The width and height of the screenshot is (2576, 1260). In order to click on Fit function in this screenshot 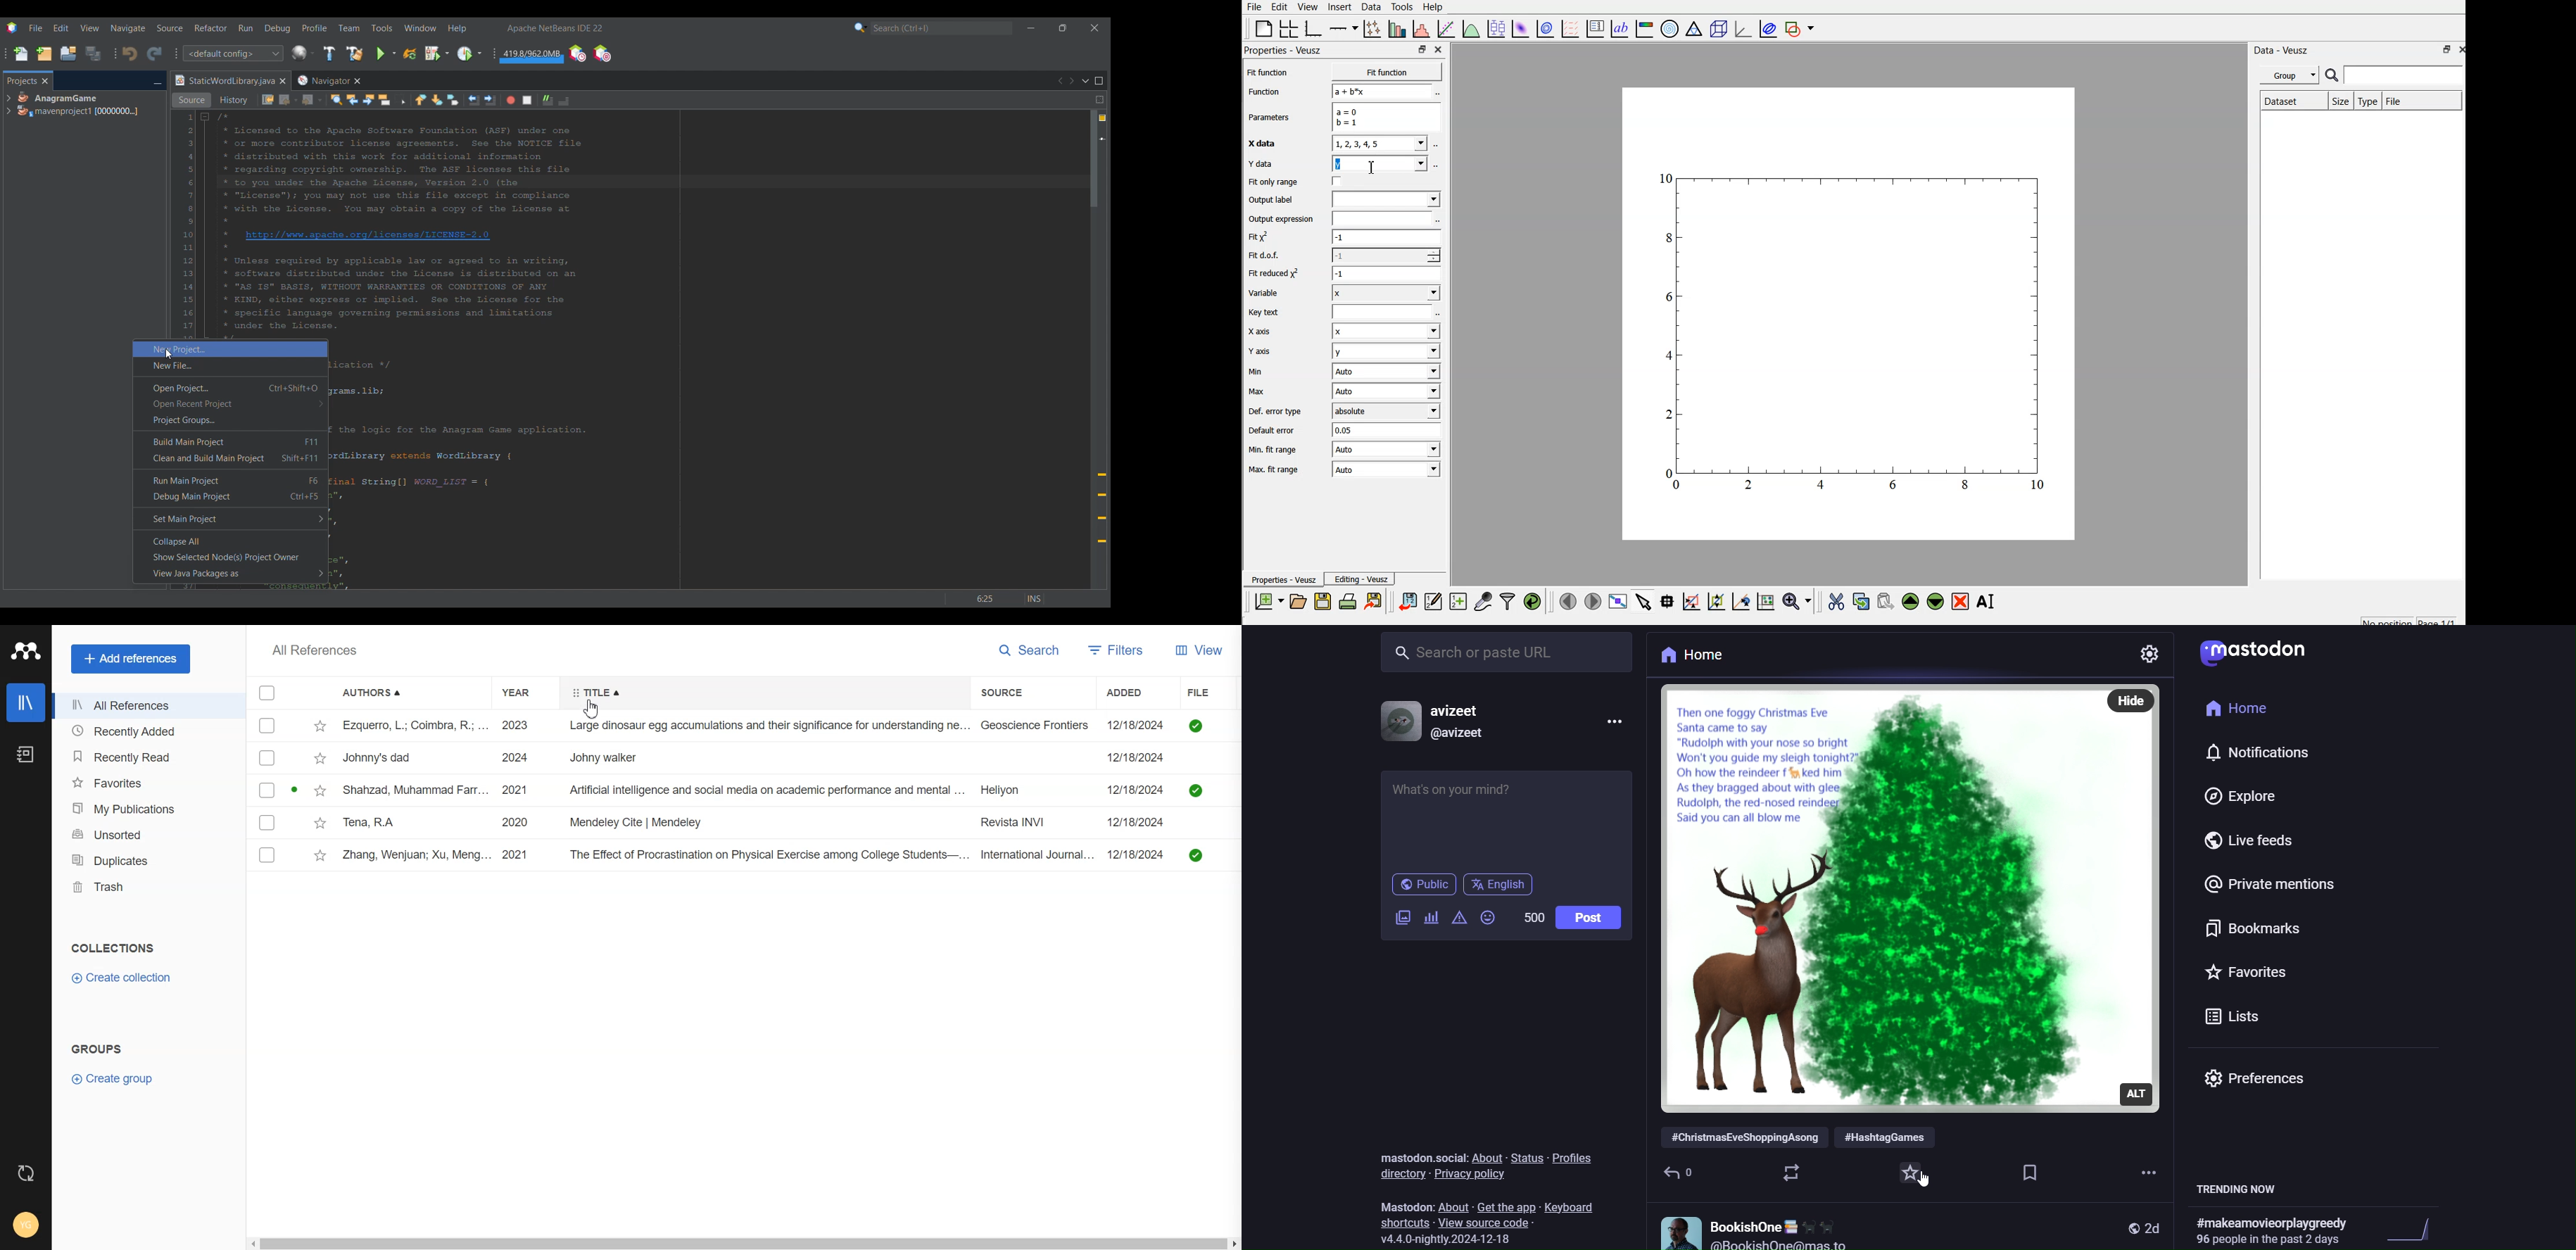, I will do `click(1389, 73)`.